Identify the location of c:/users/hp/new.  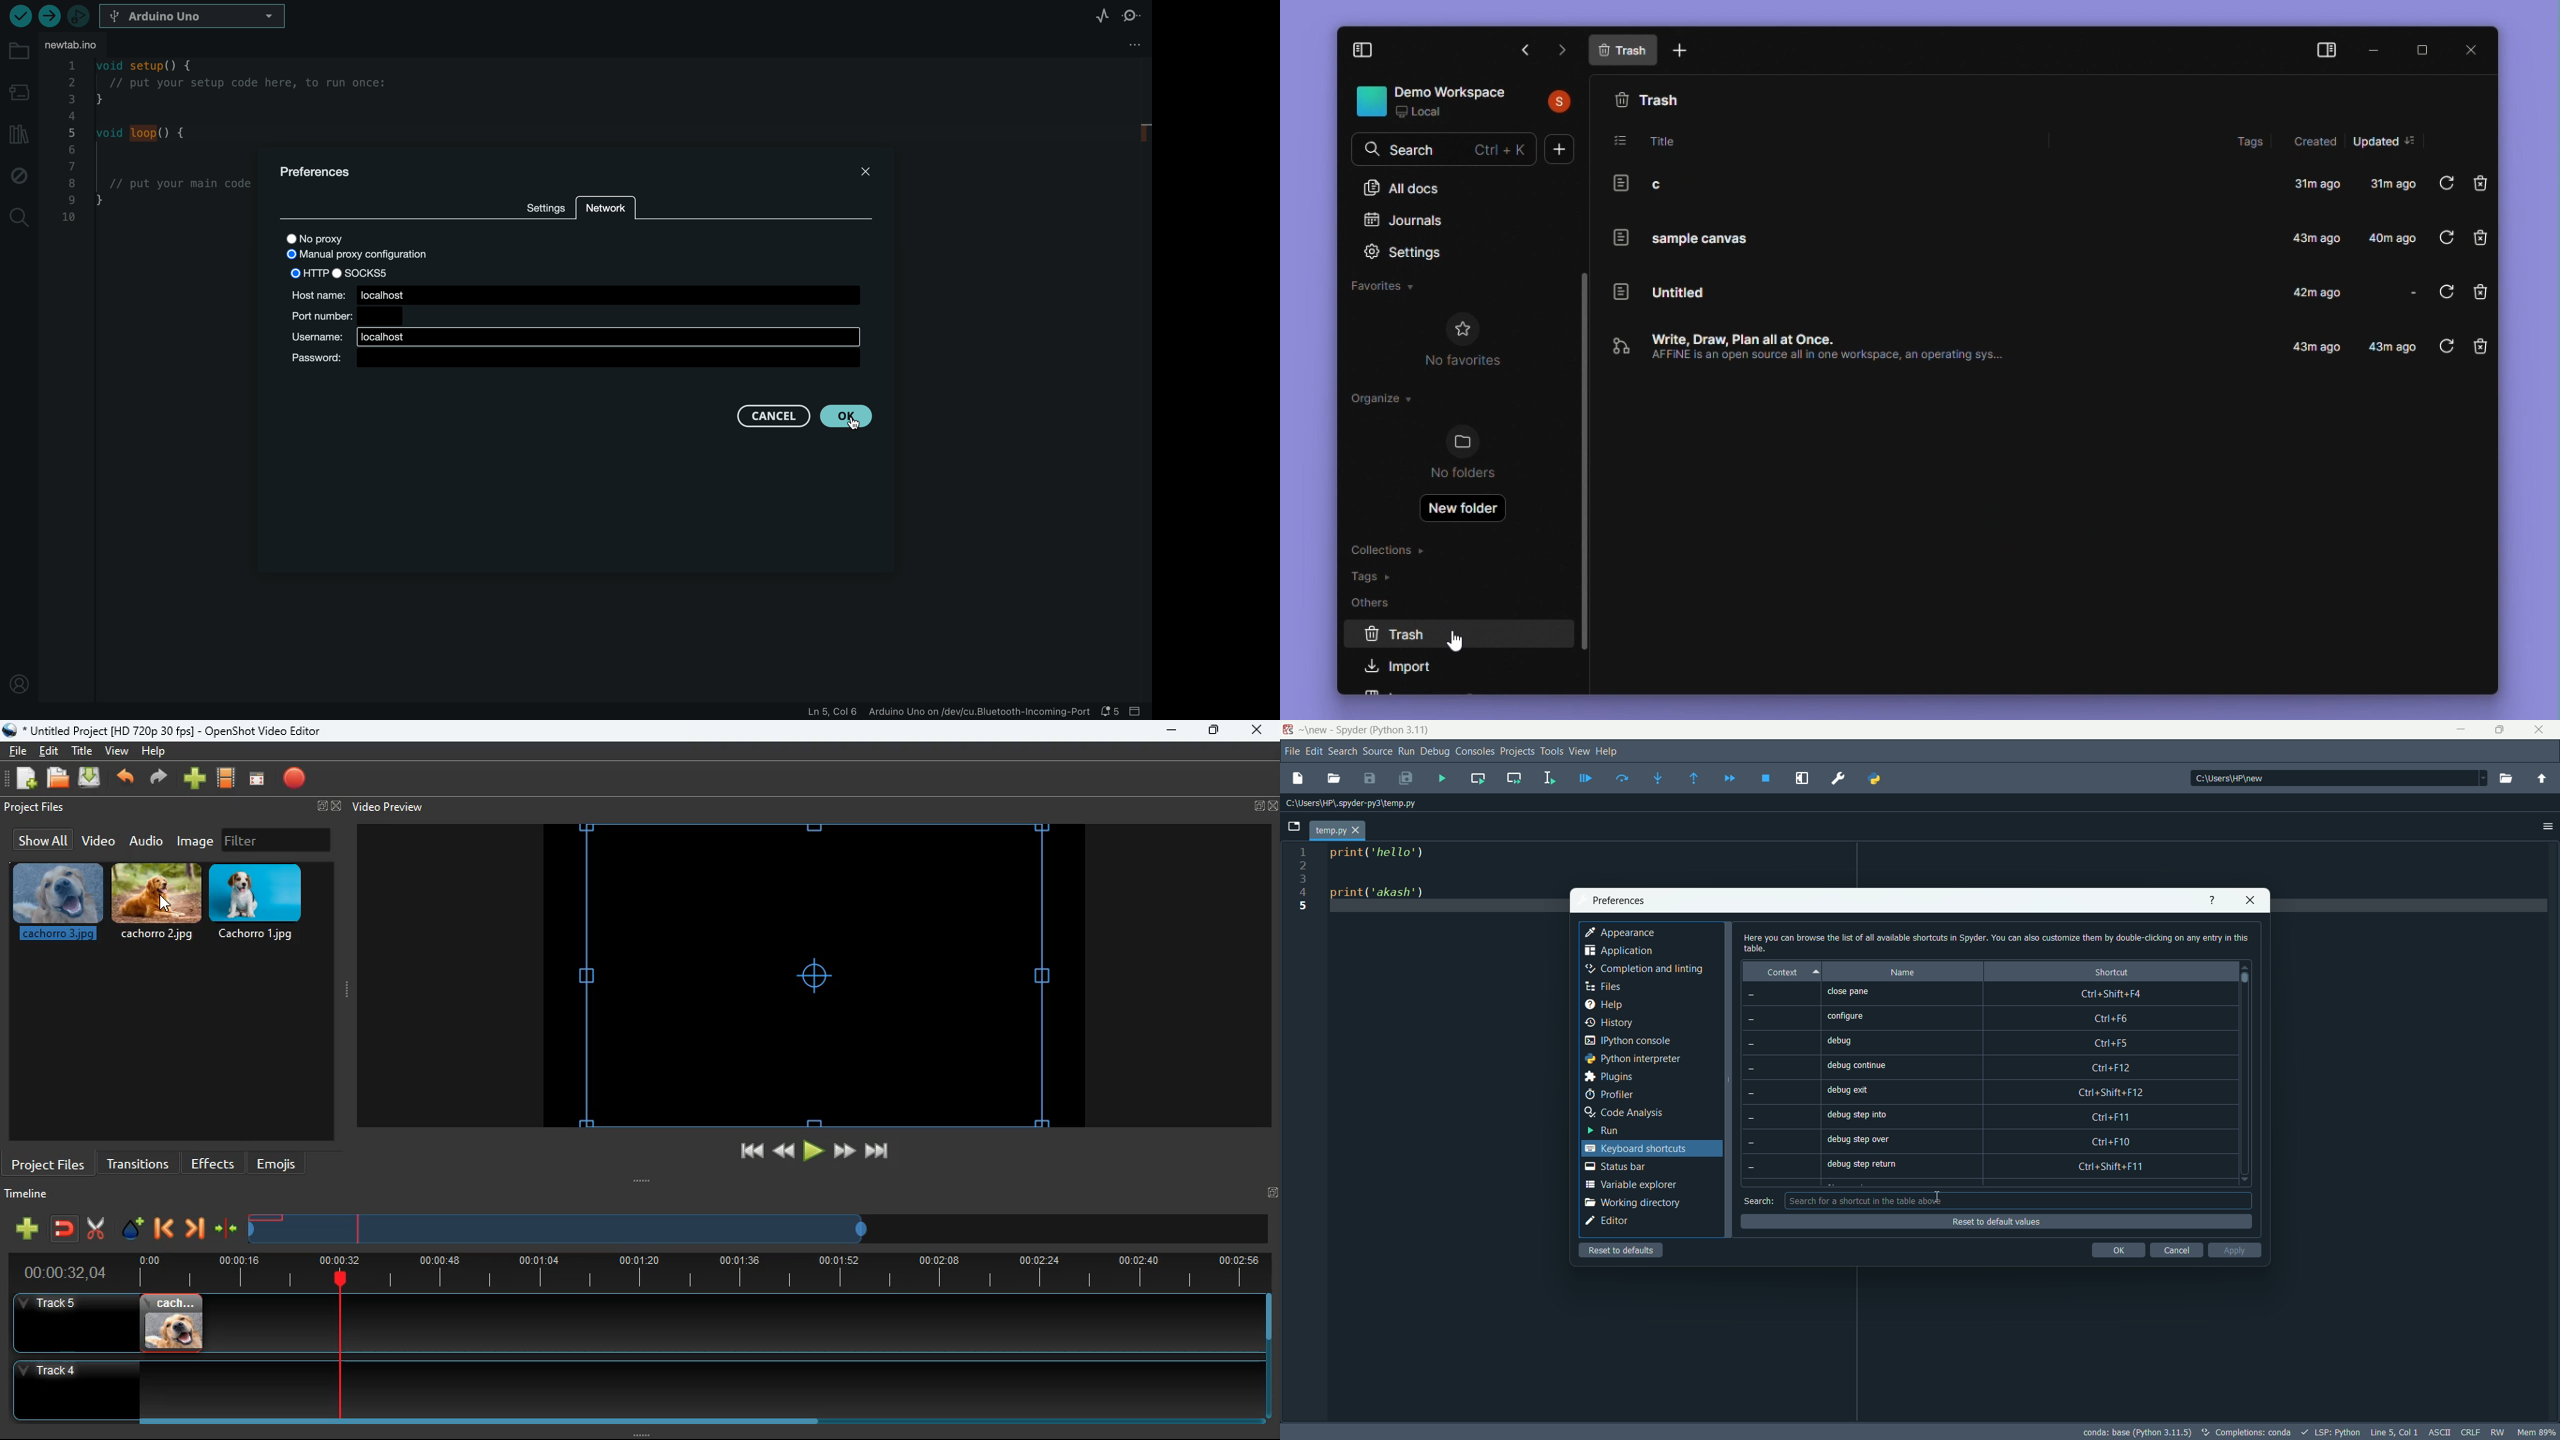
(2337, 778).